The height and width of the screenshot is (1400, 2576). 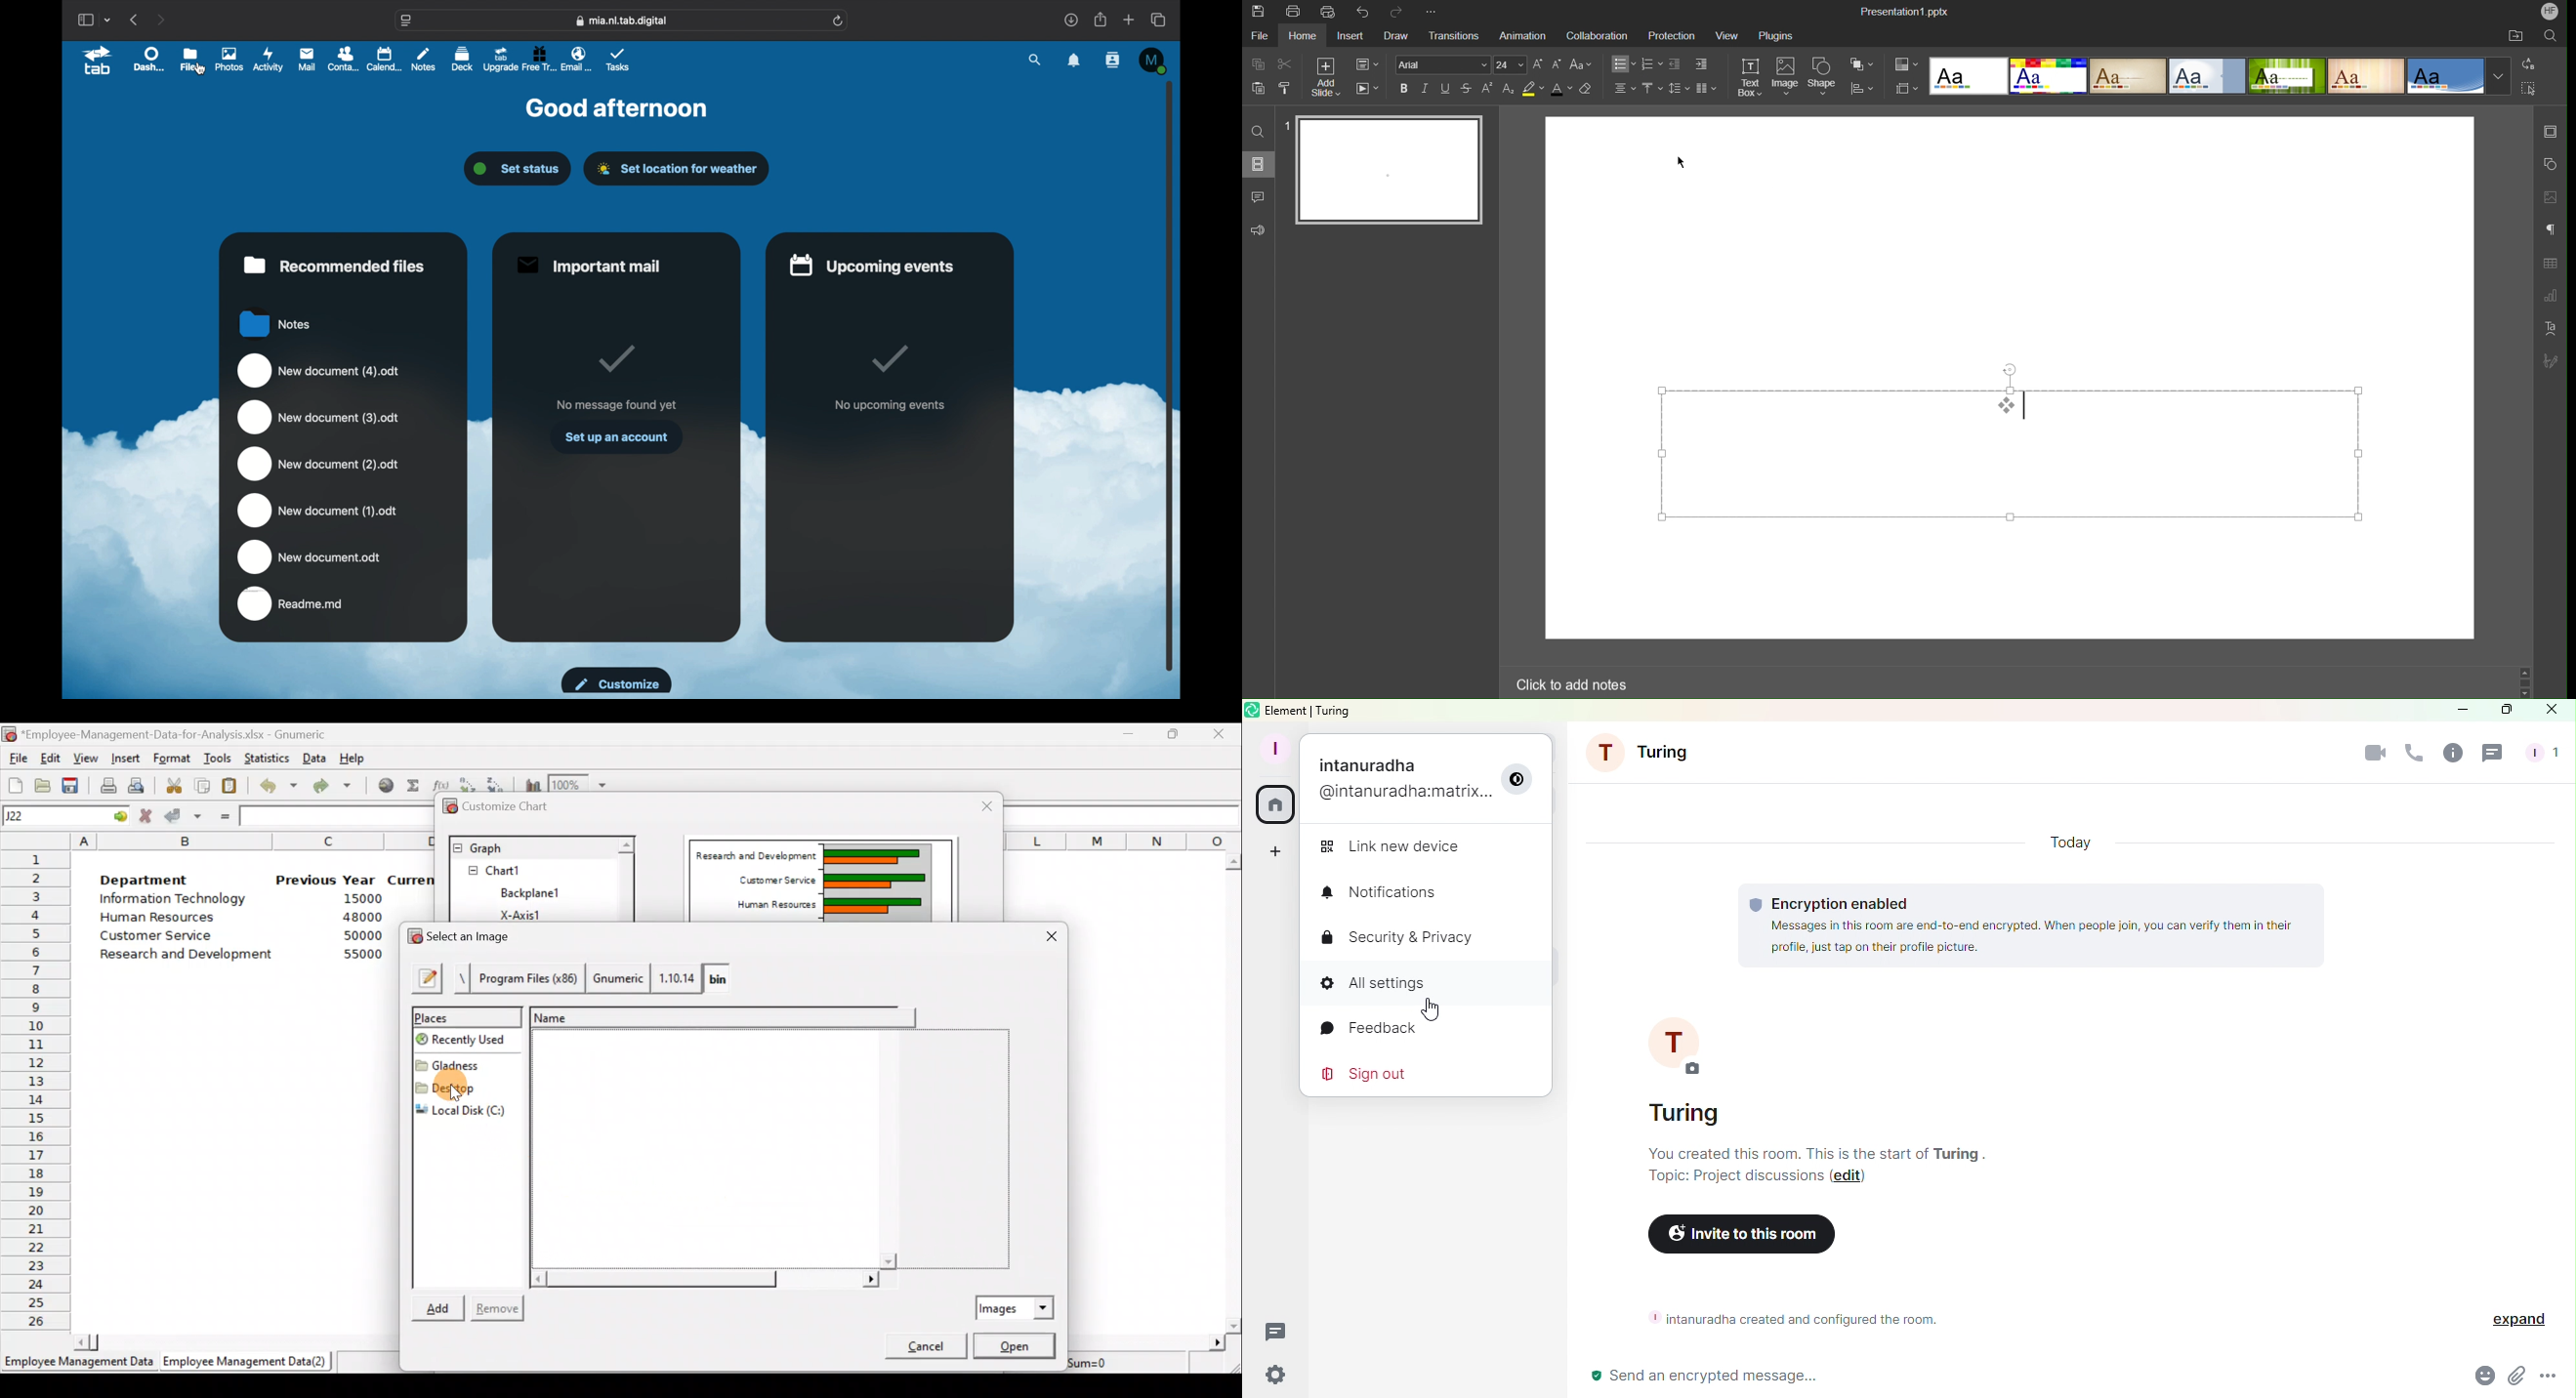 What do you see at coordinates (154, 880) in the screenshot?
I see `Department` at bounding box center [154, 880].